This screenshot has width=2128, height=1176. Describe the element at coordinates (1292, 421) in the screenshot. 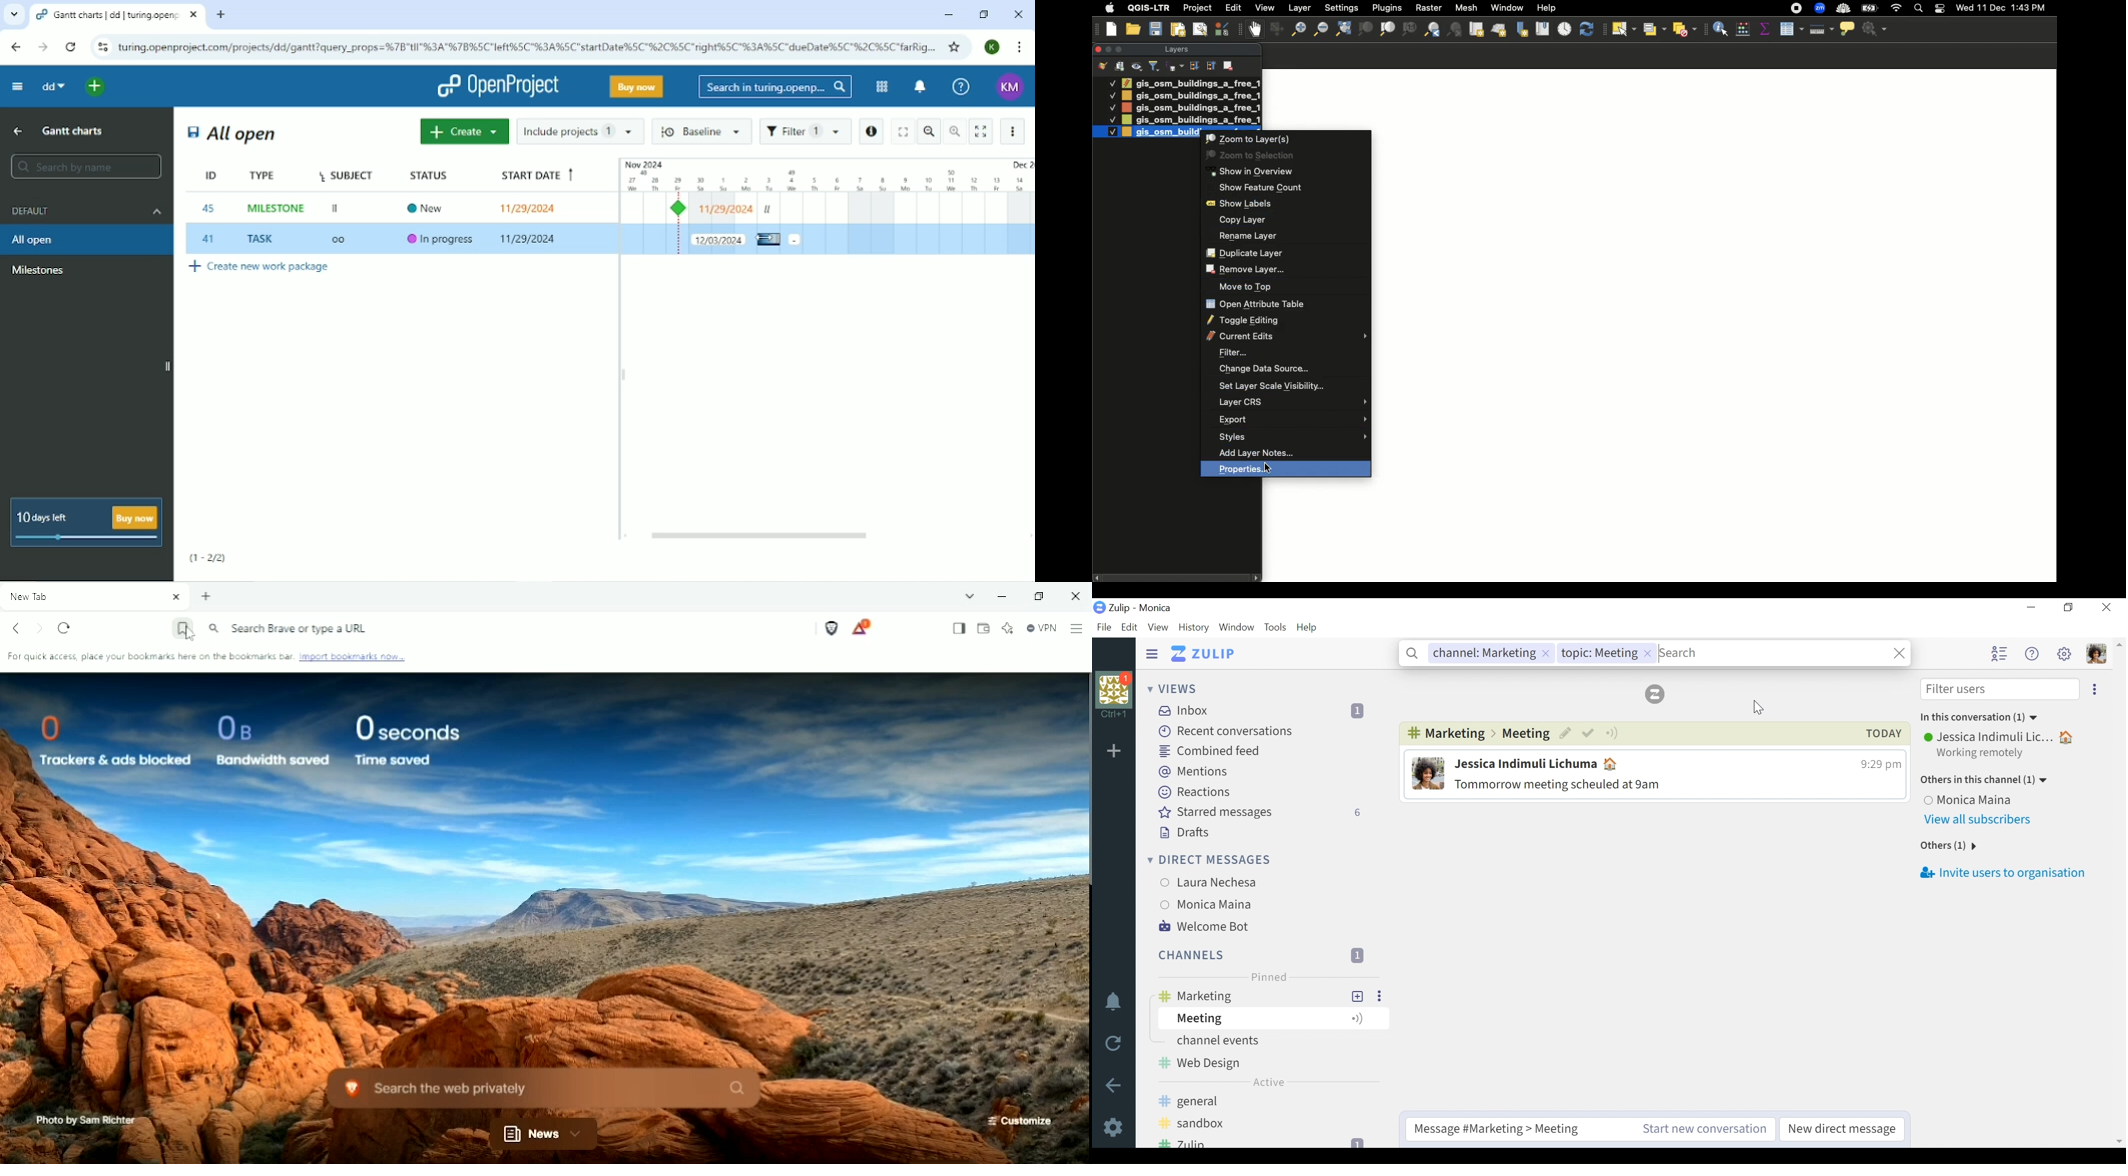

I see `Export` at that location.